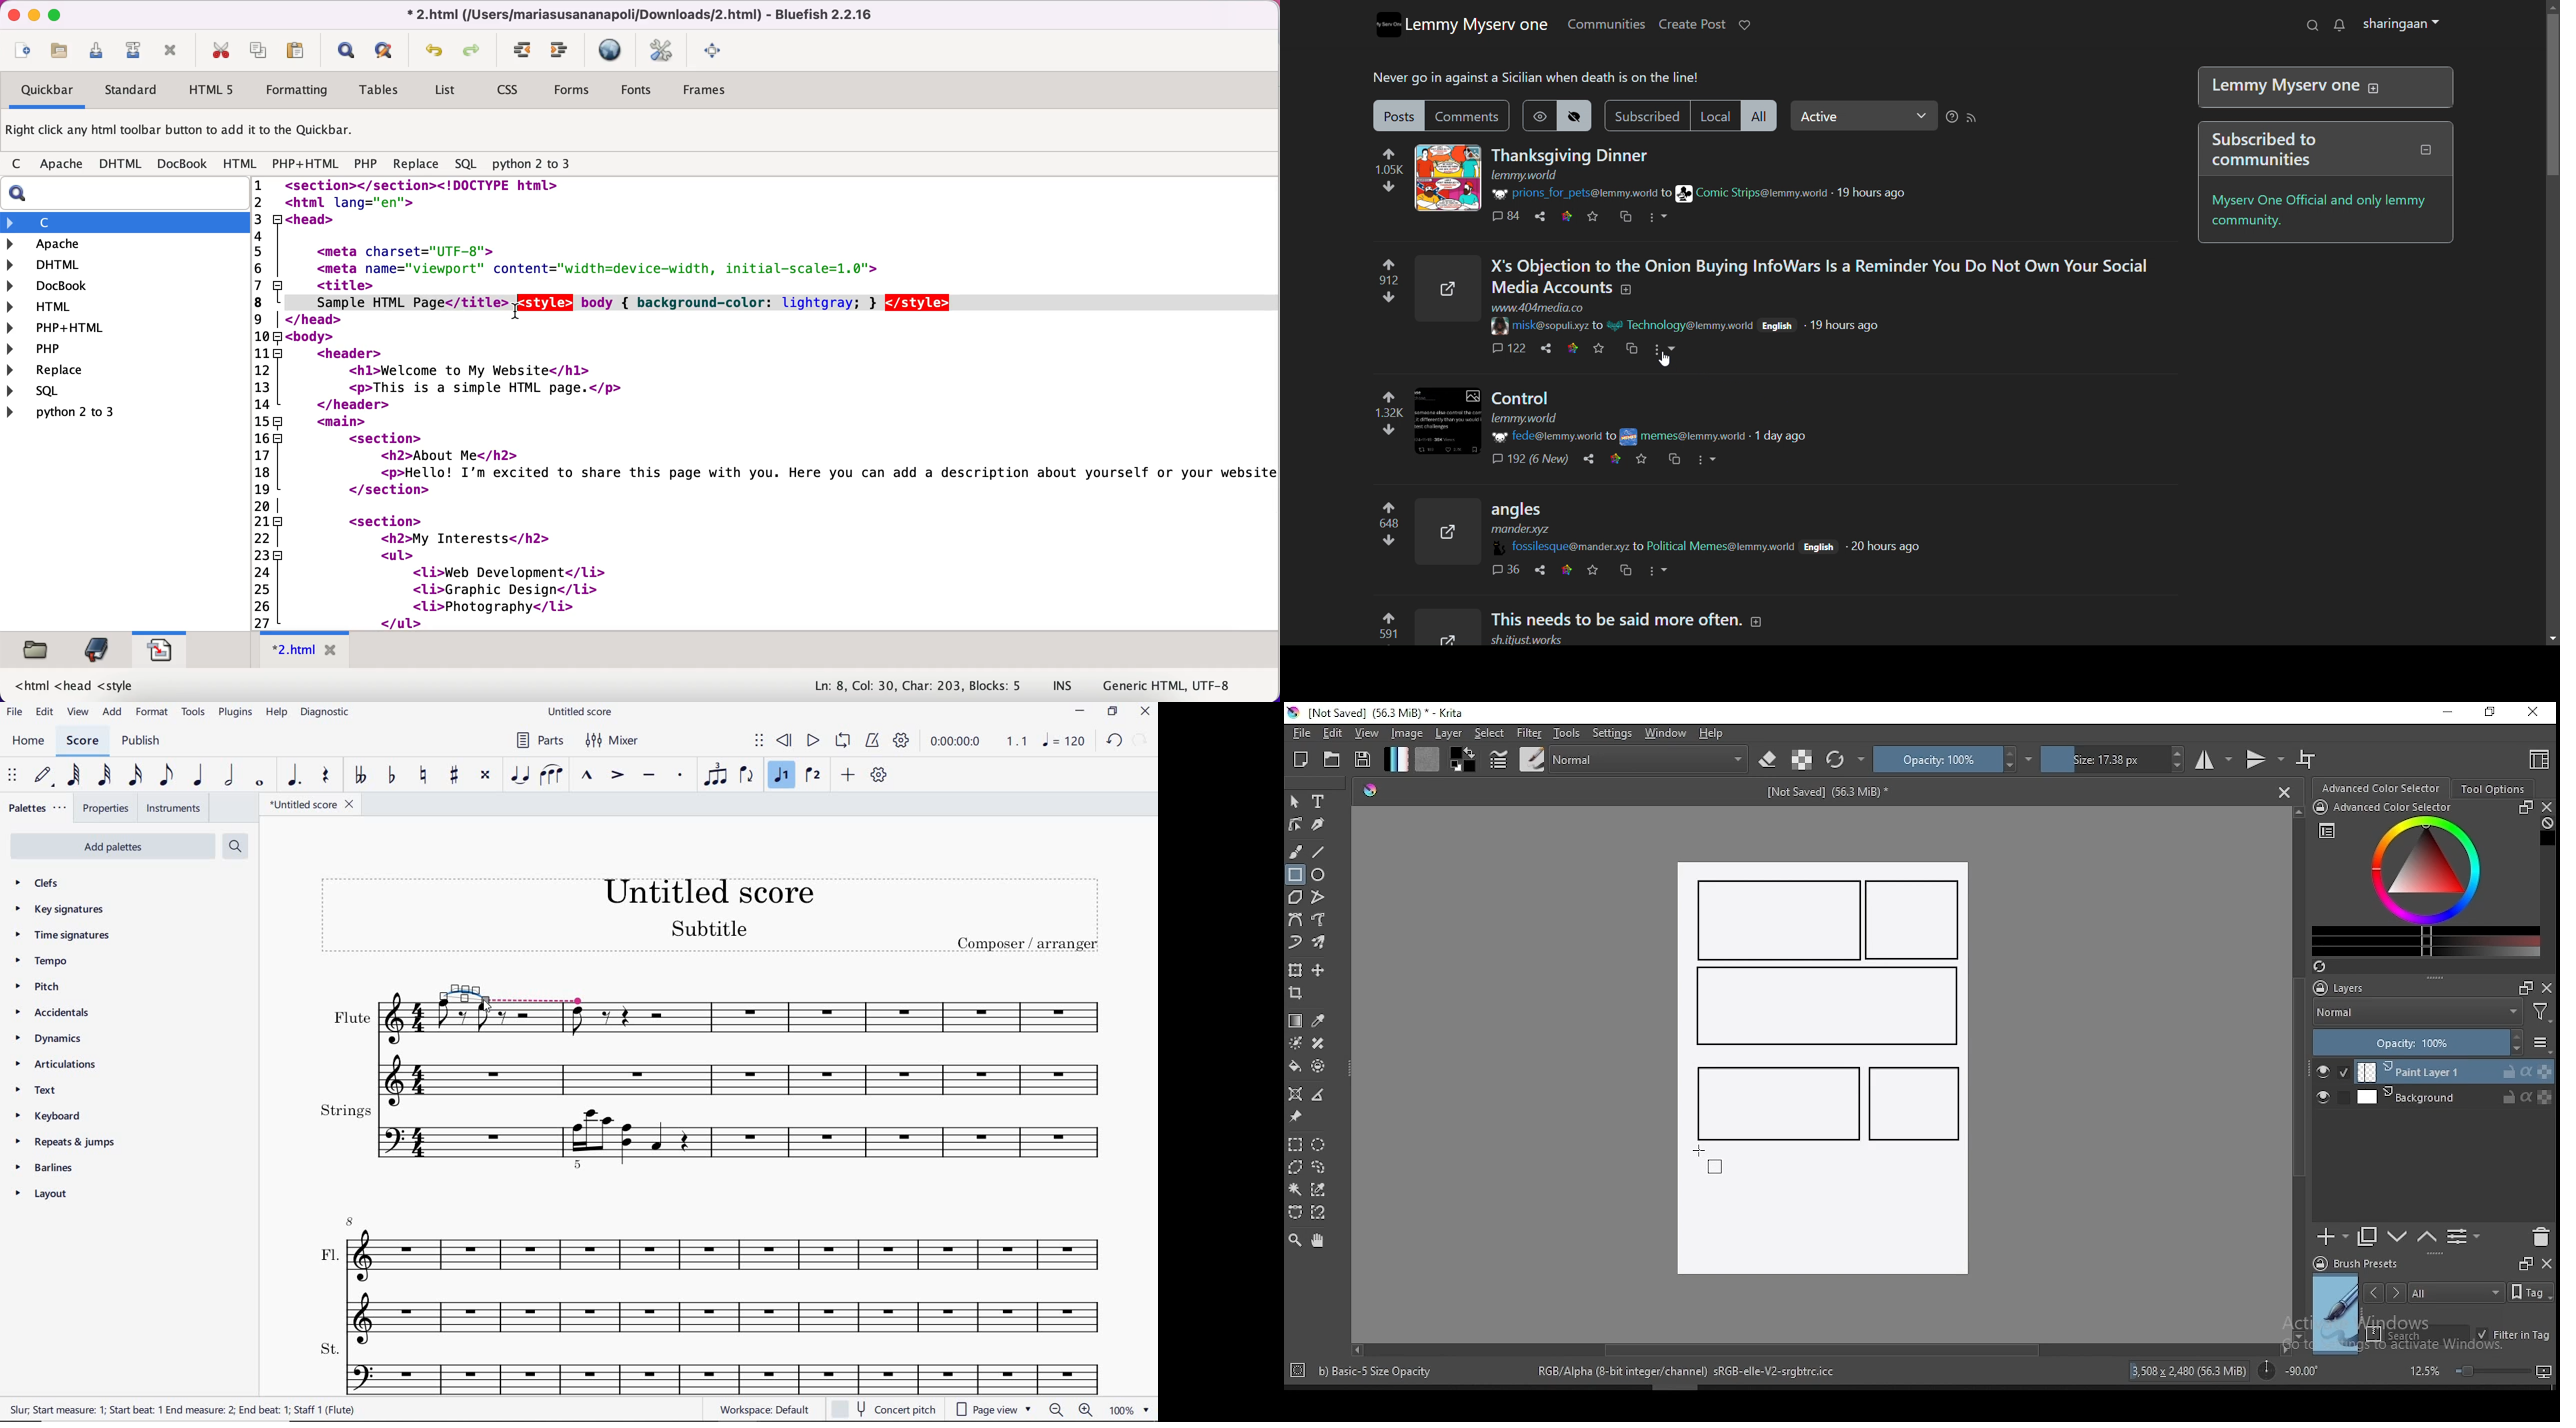  What do you see at coordinates (1565, 571) in the screenshot?
I see `link` at bounding box center [1565, 571].